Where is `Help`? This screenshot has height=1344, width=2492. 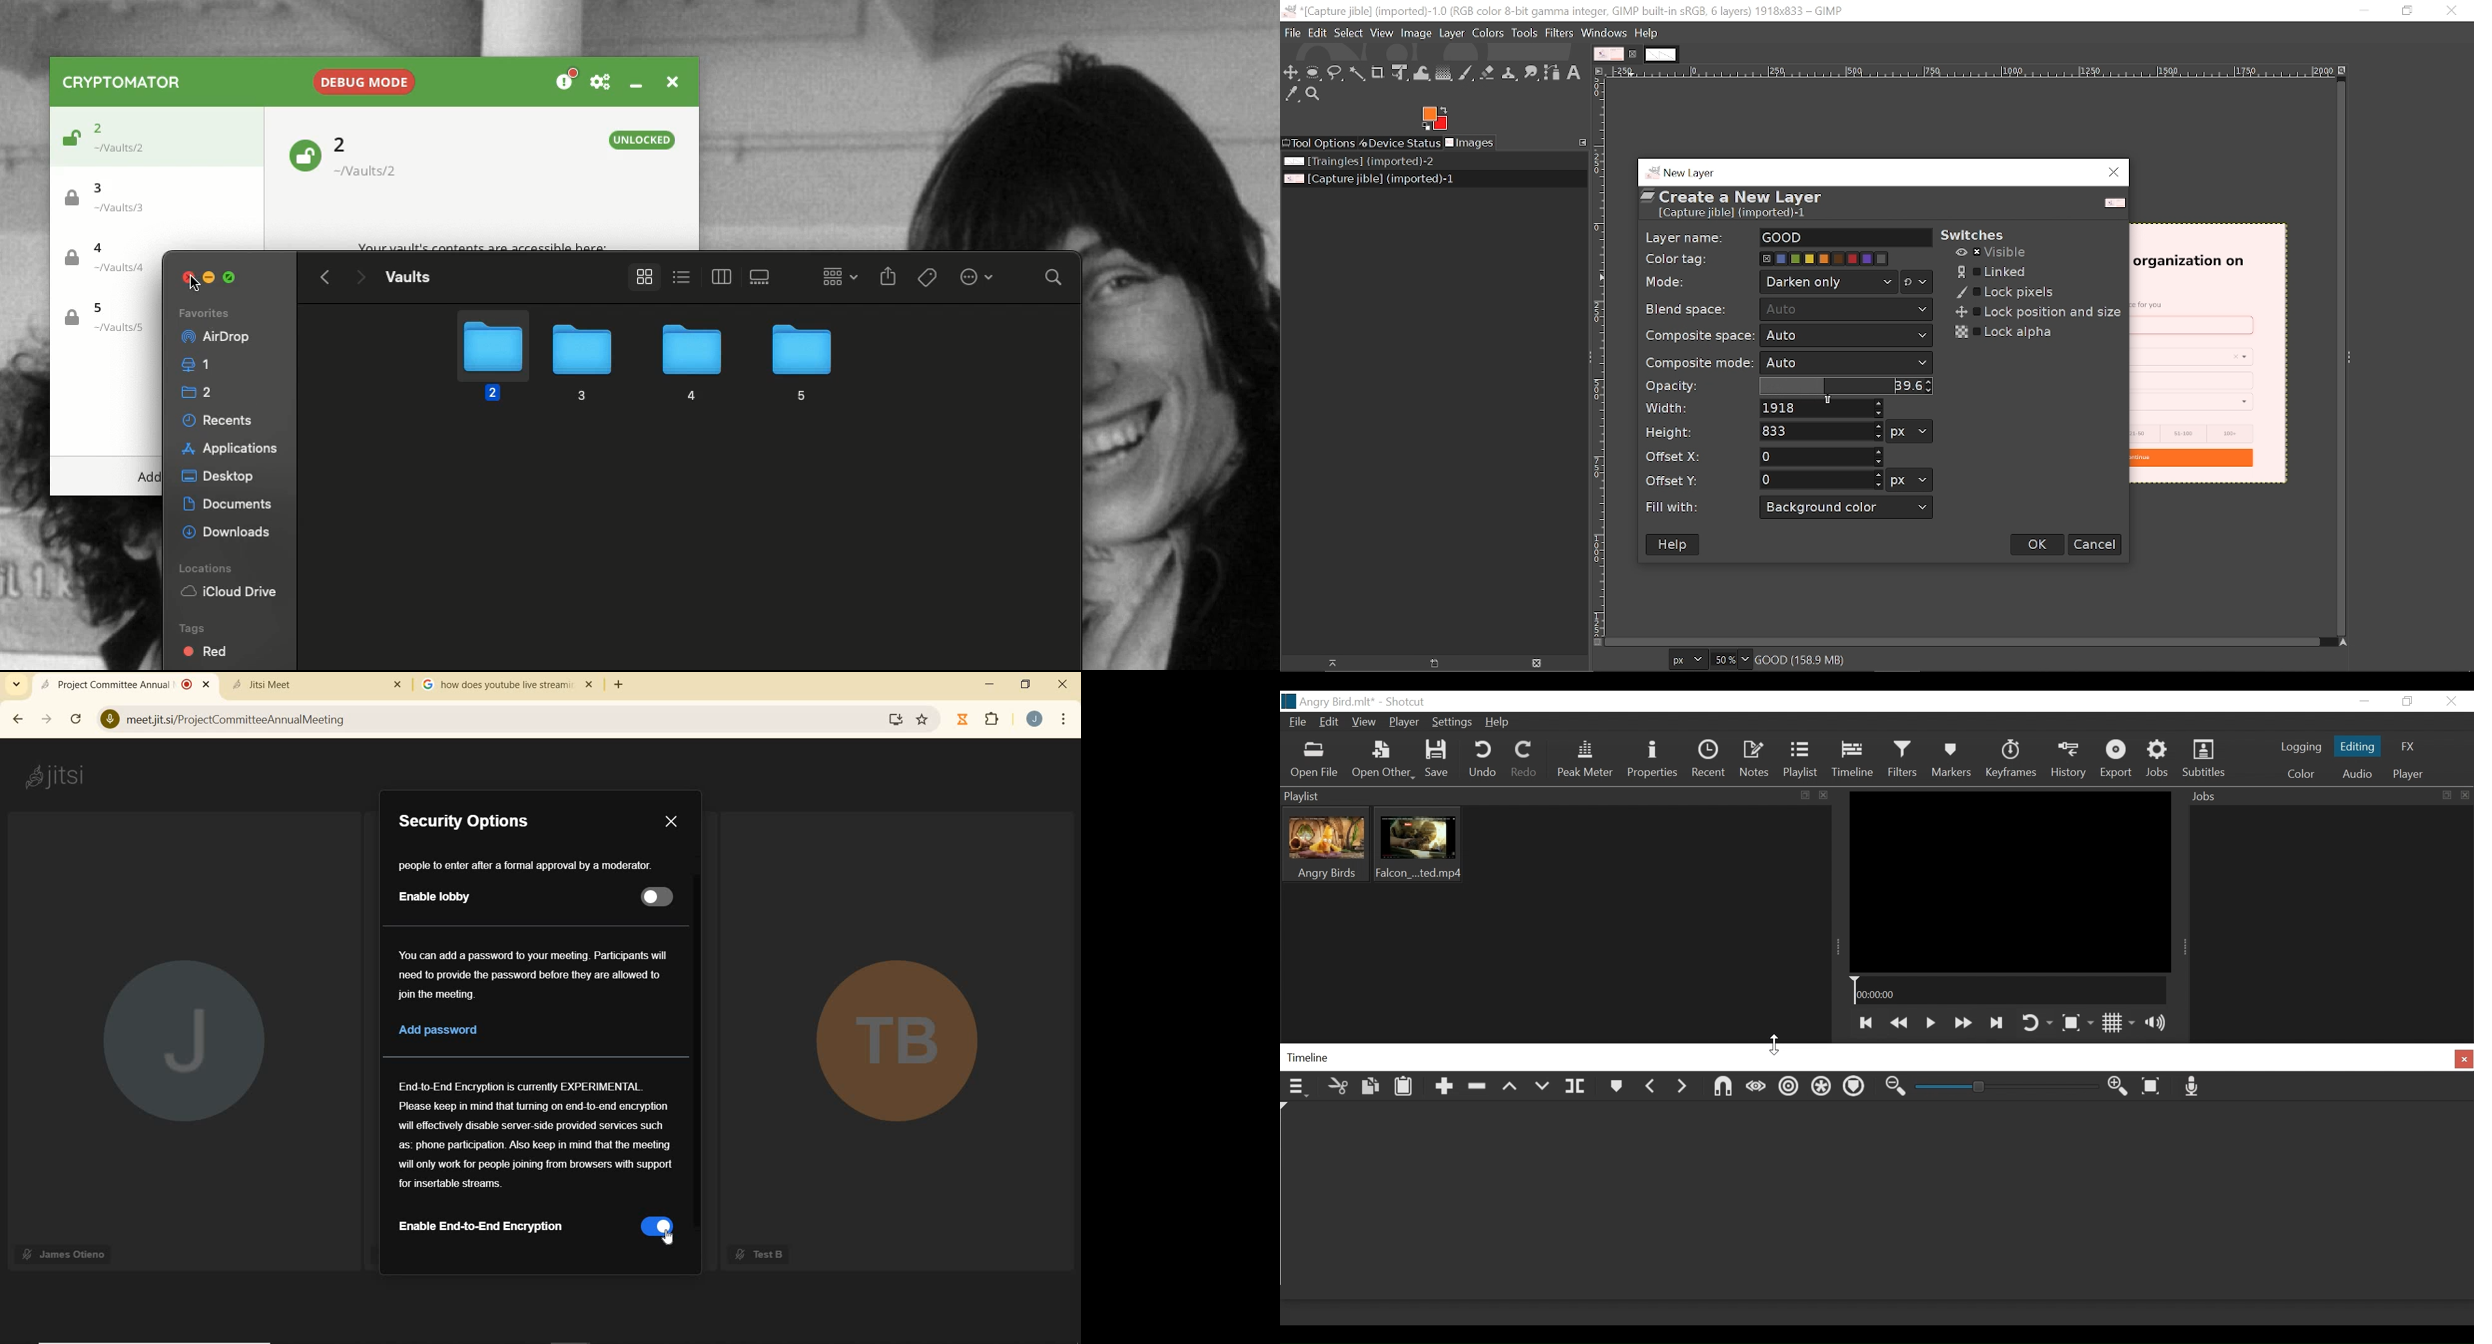 Help is located at coordinates (1498, 724).